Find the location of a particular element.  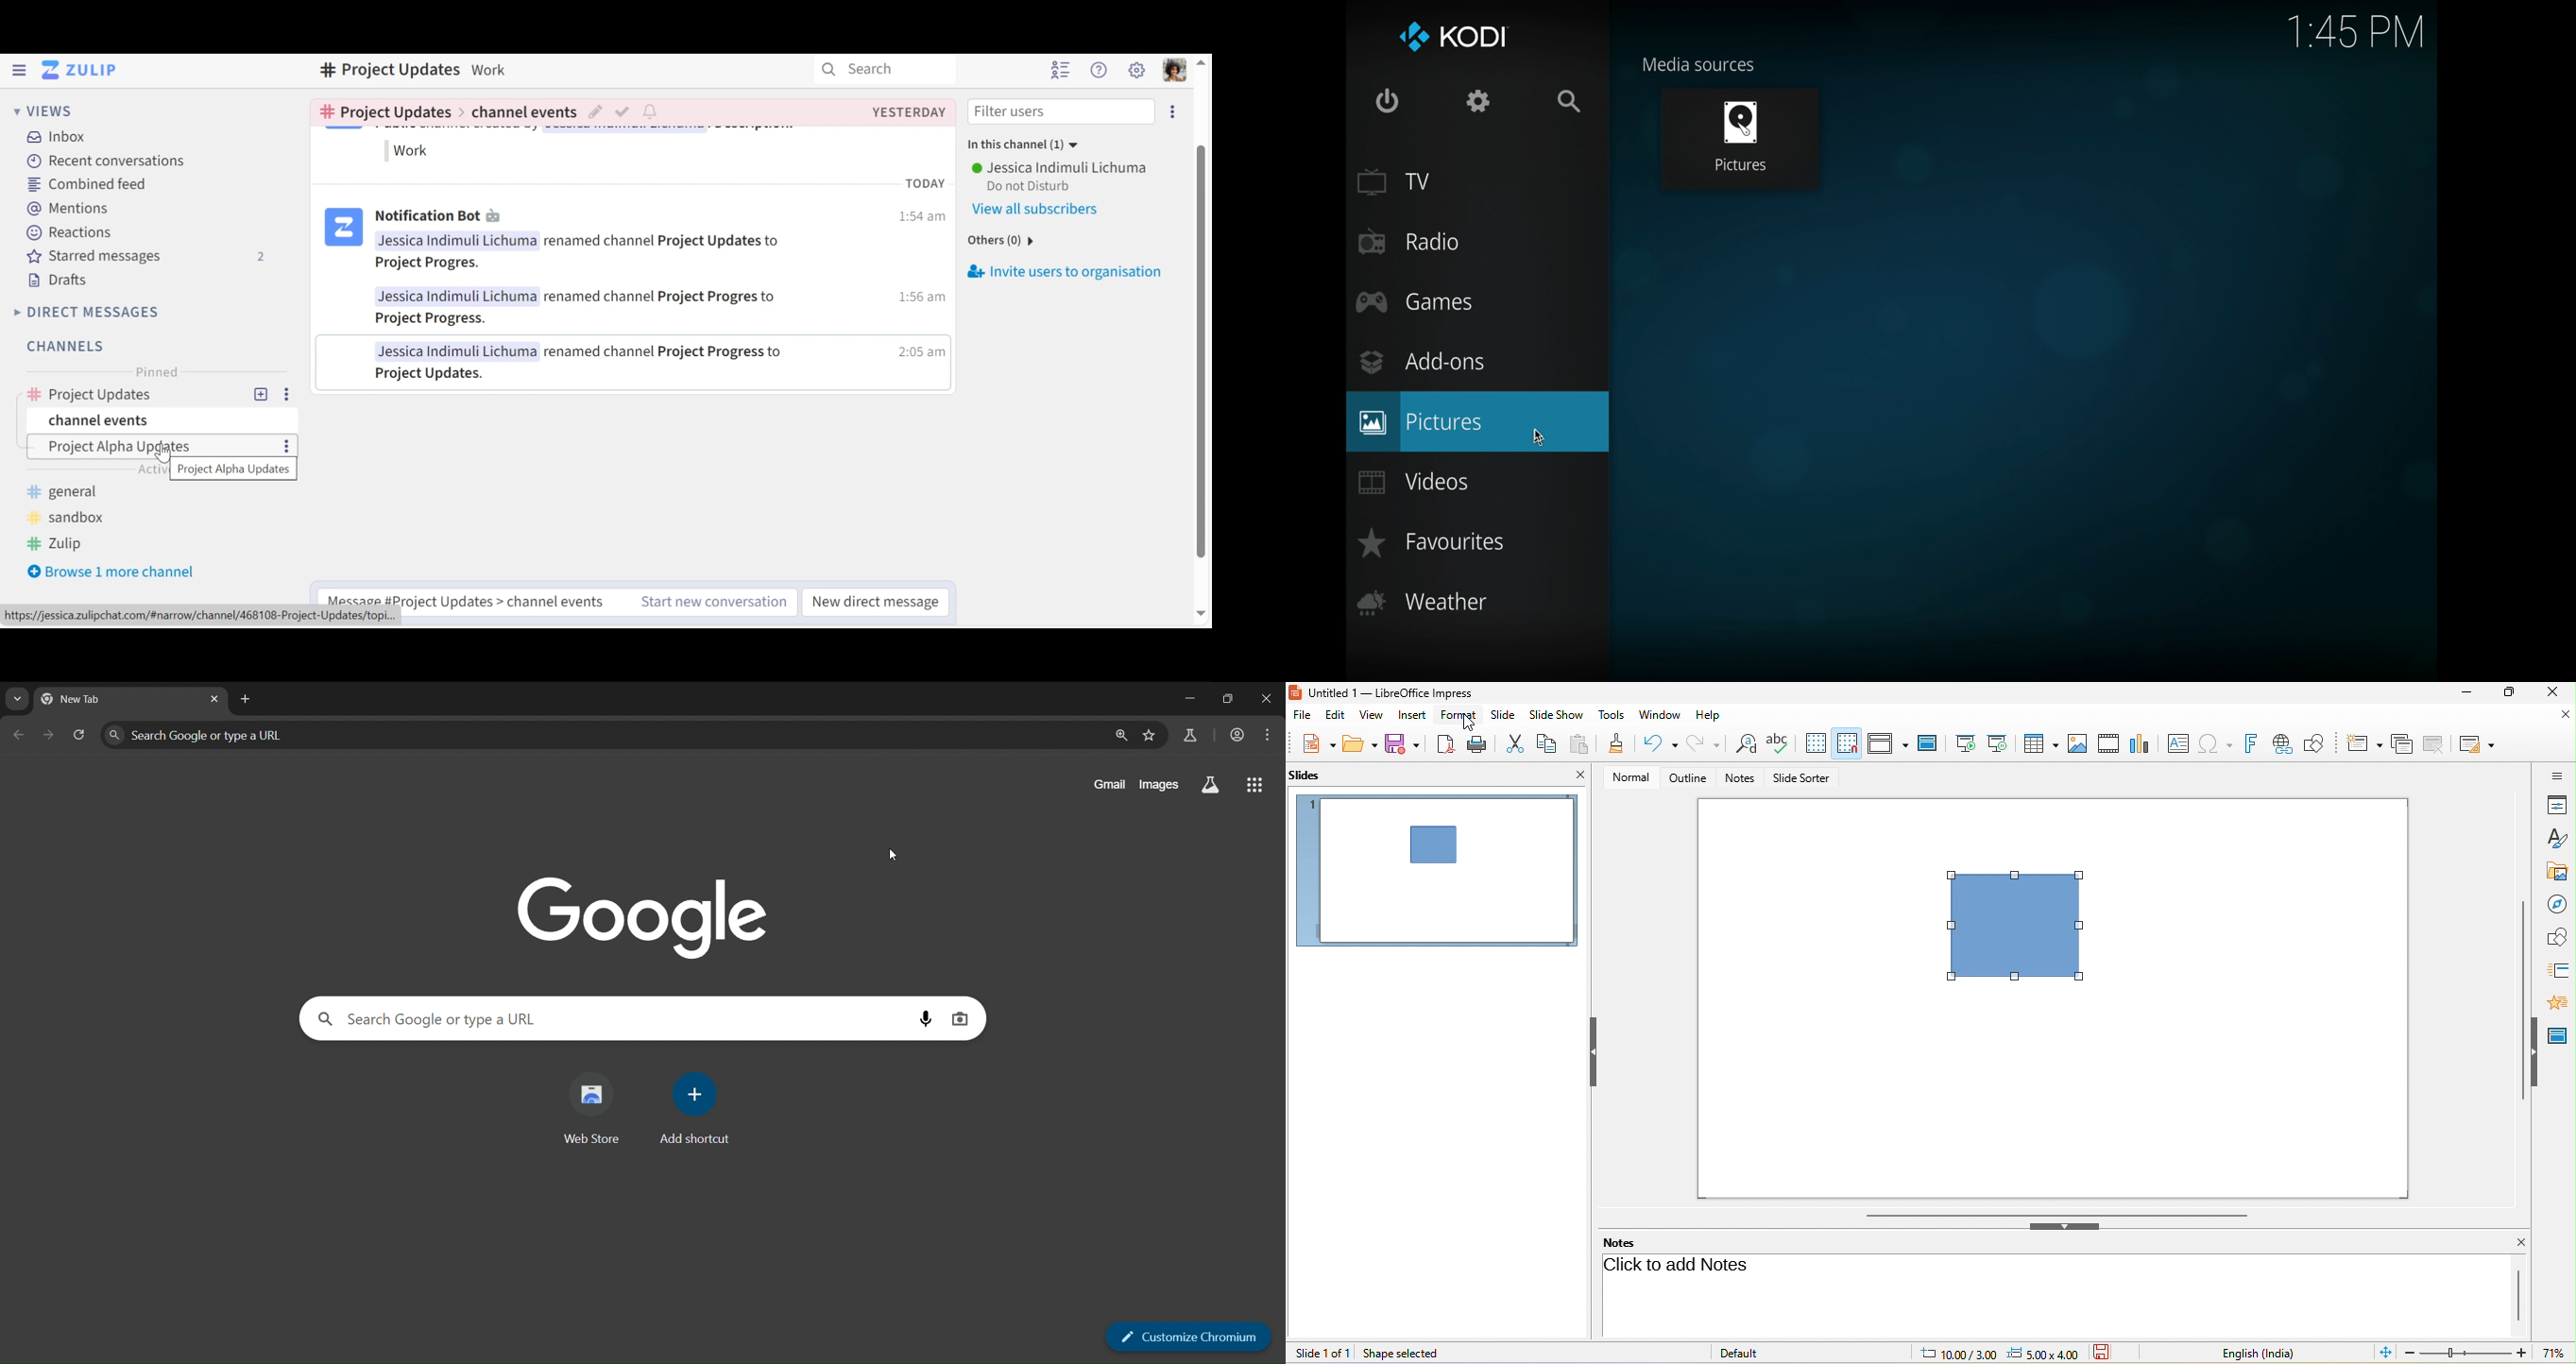

work is located at coordinates (413, 152).